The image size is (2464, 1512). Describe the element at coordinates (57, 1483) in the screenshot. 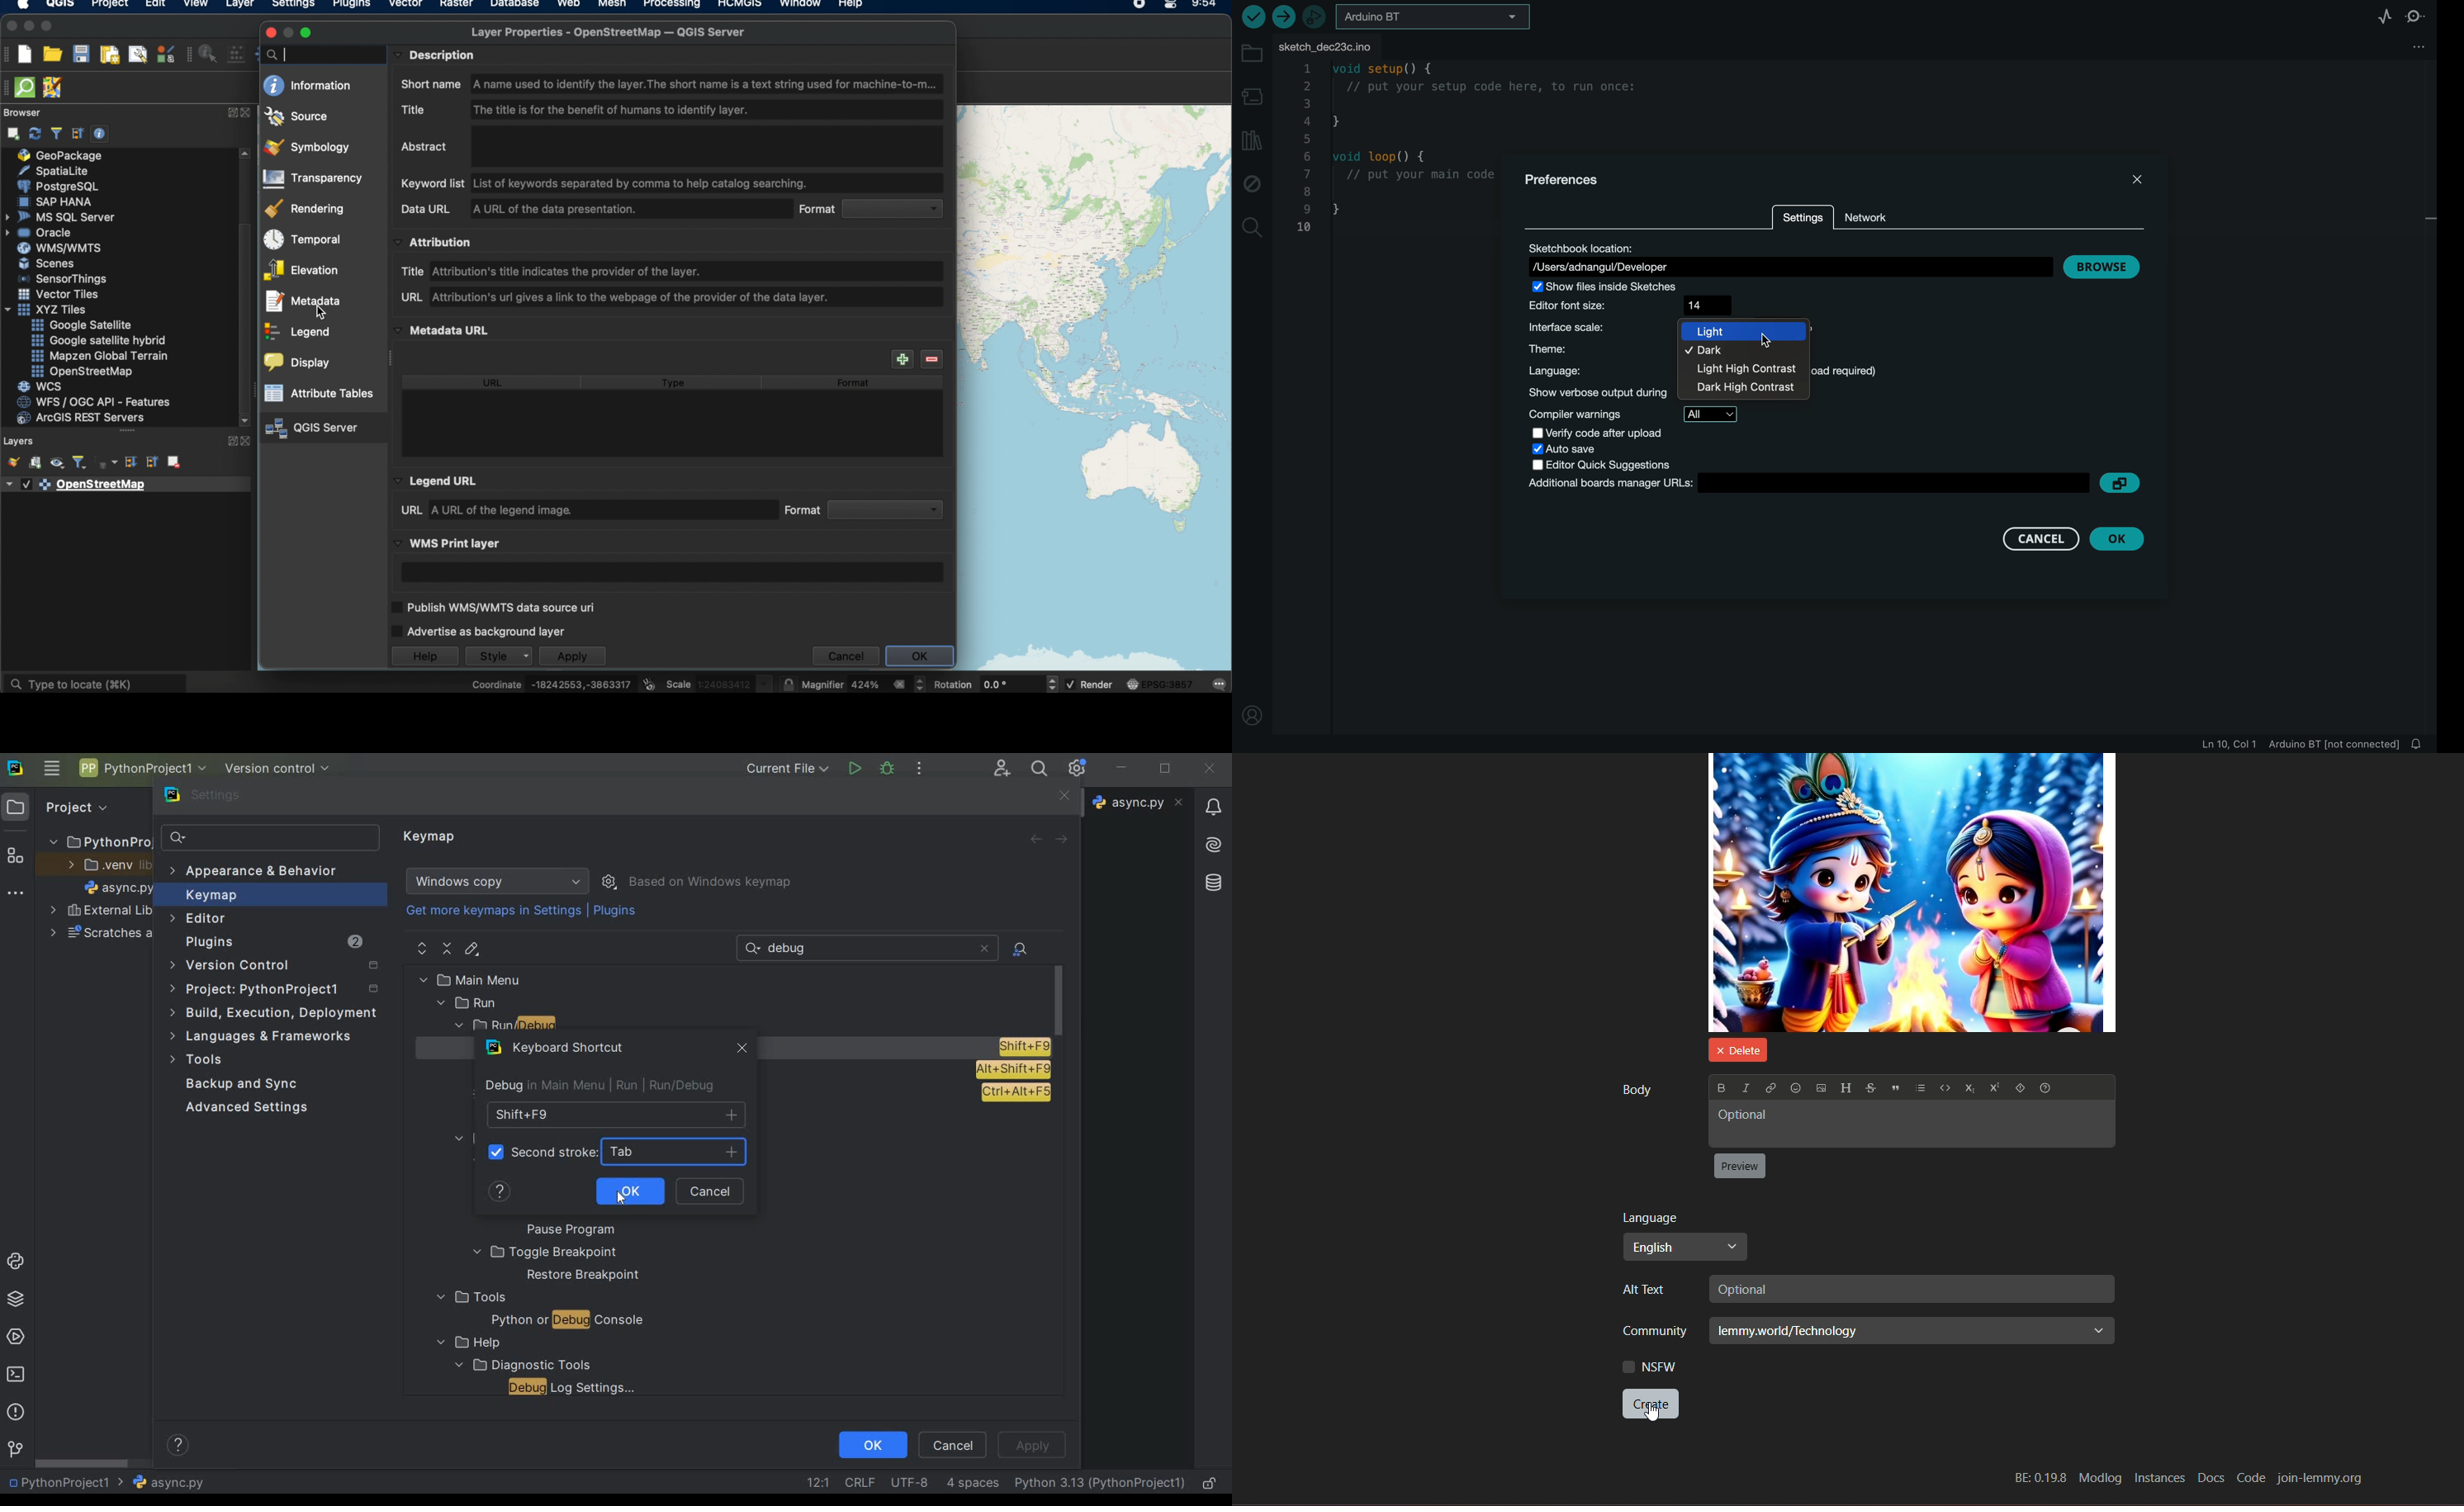

I see `project name` at that location.